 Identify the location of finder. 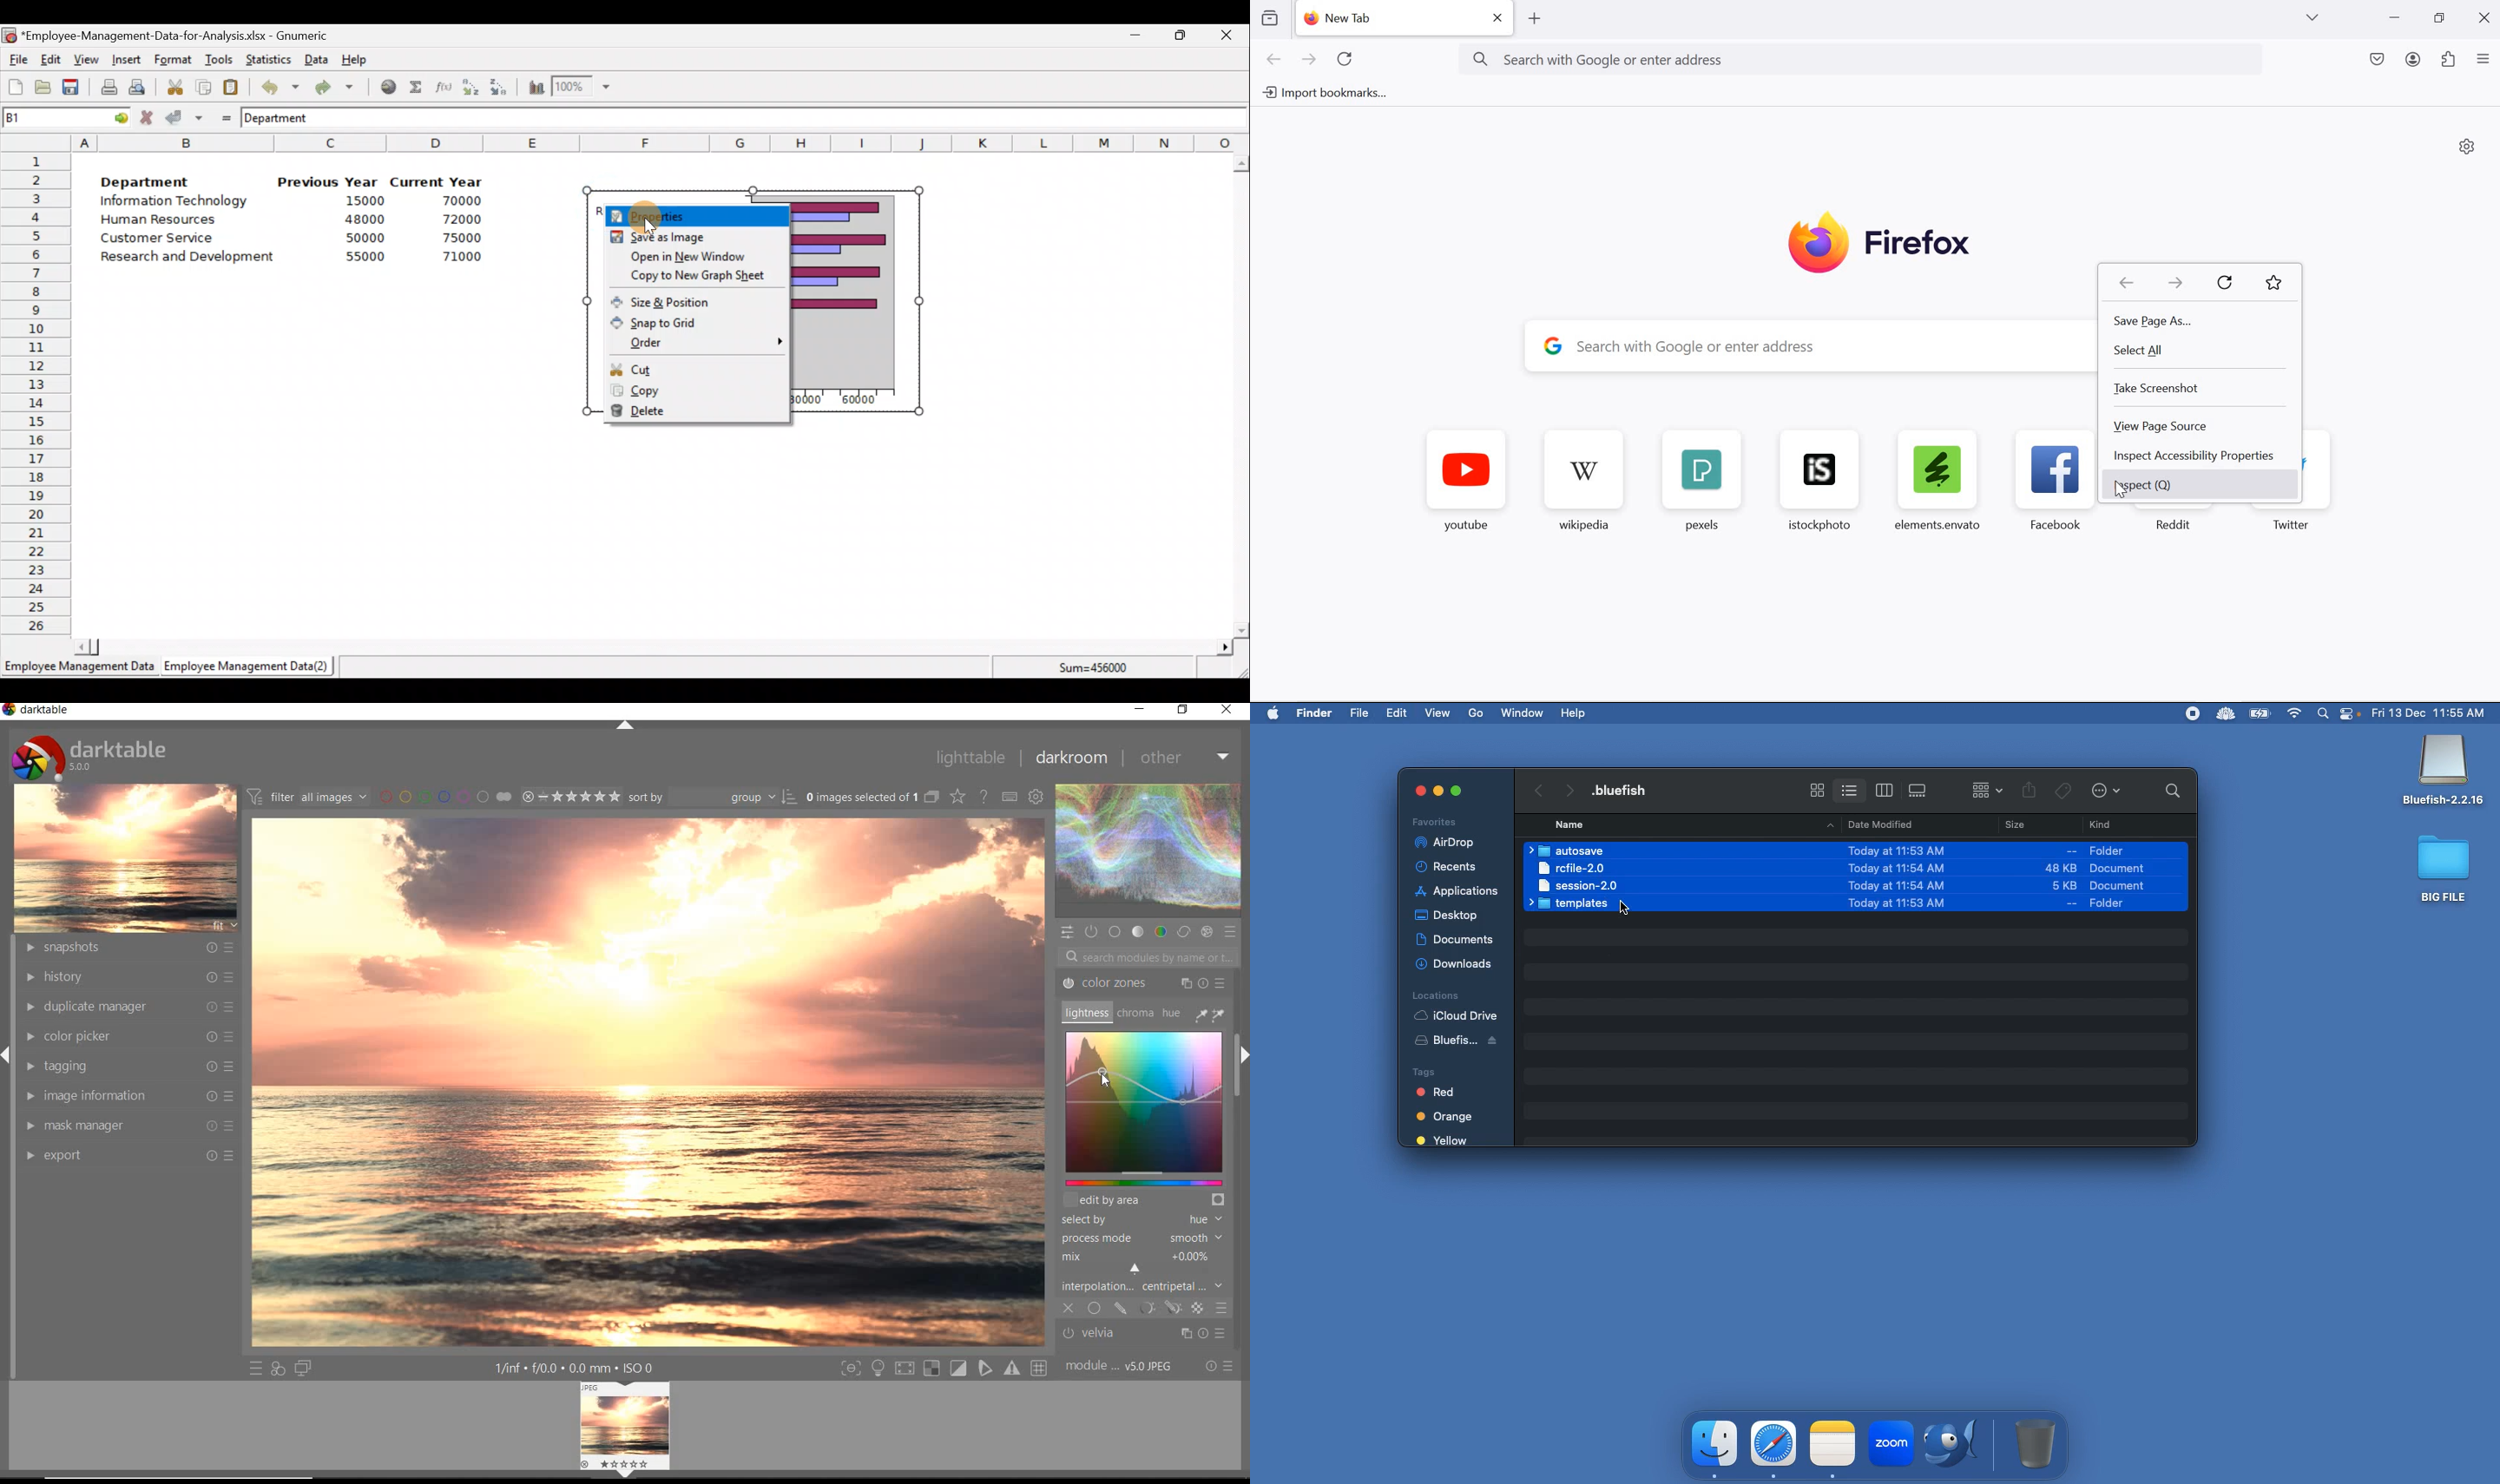
(1716, 1444).